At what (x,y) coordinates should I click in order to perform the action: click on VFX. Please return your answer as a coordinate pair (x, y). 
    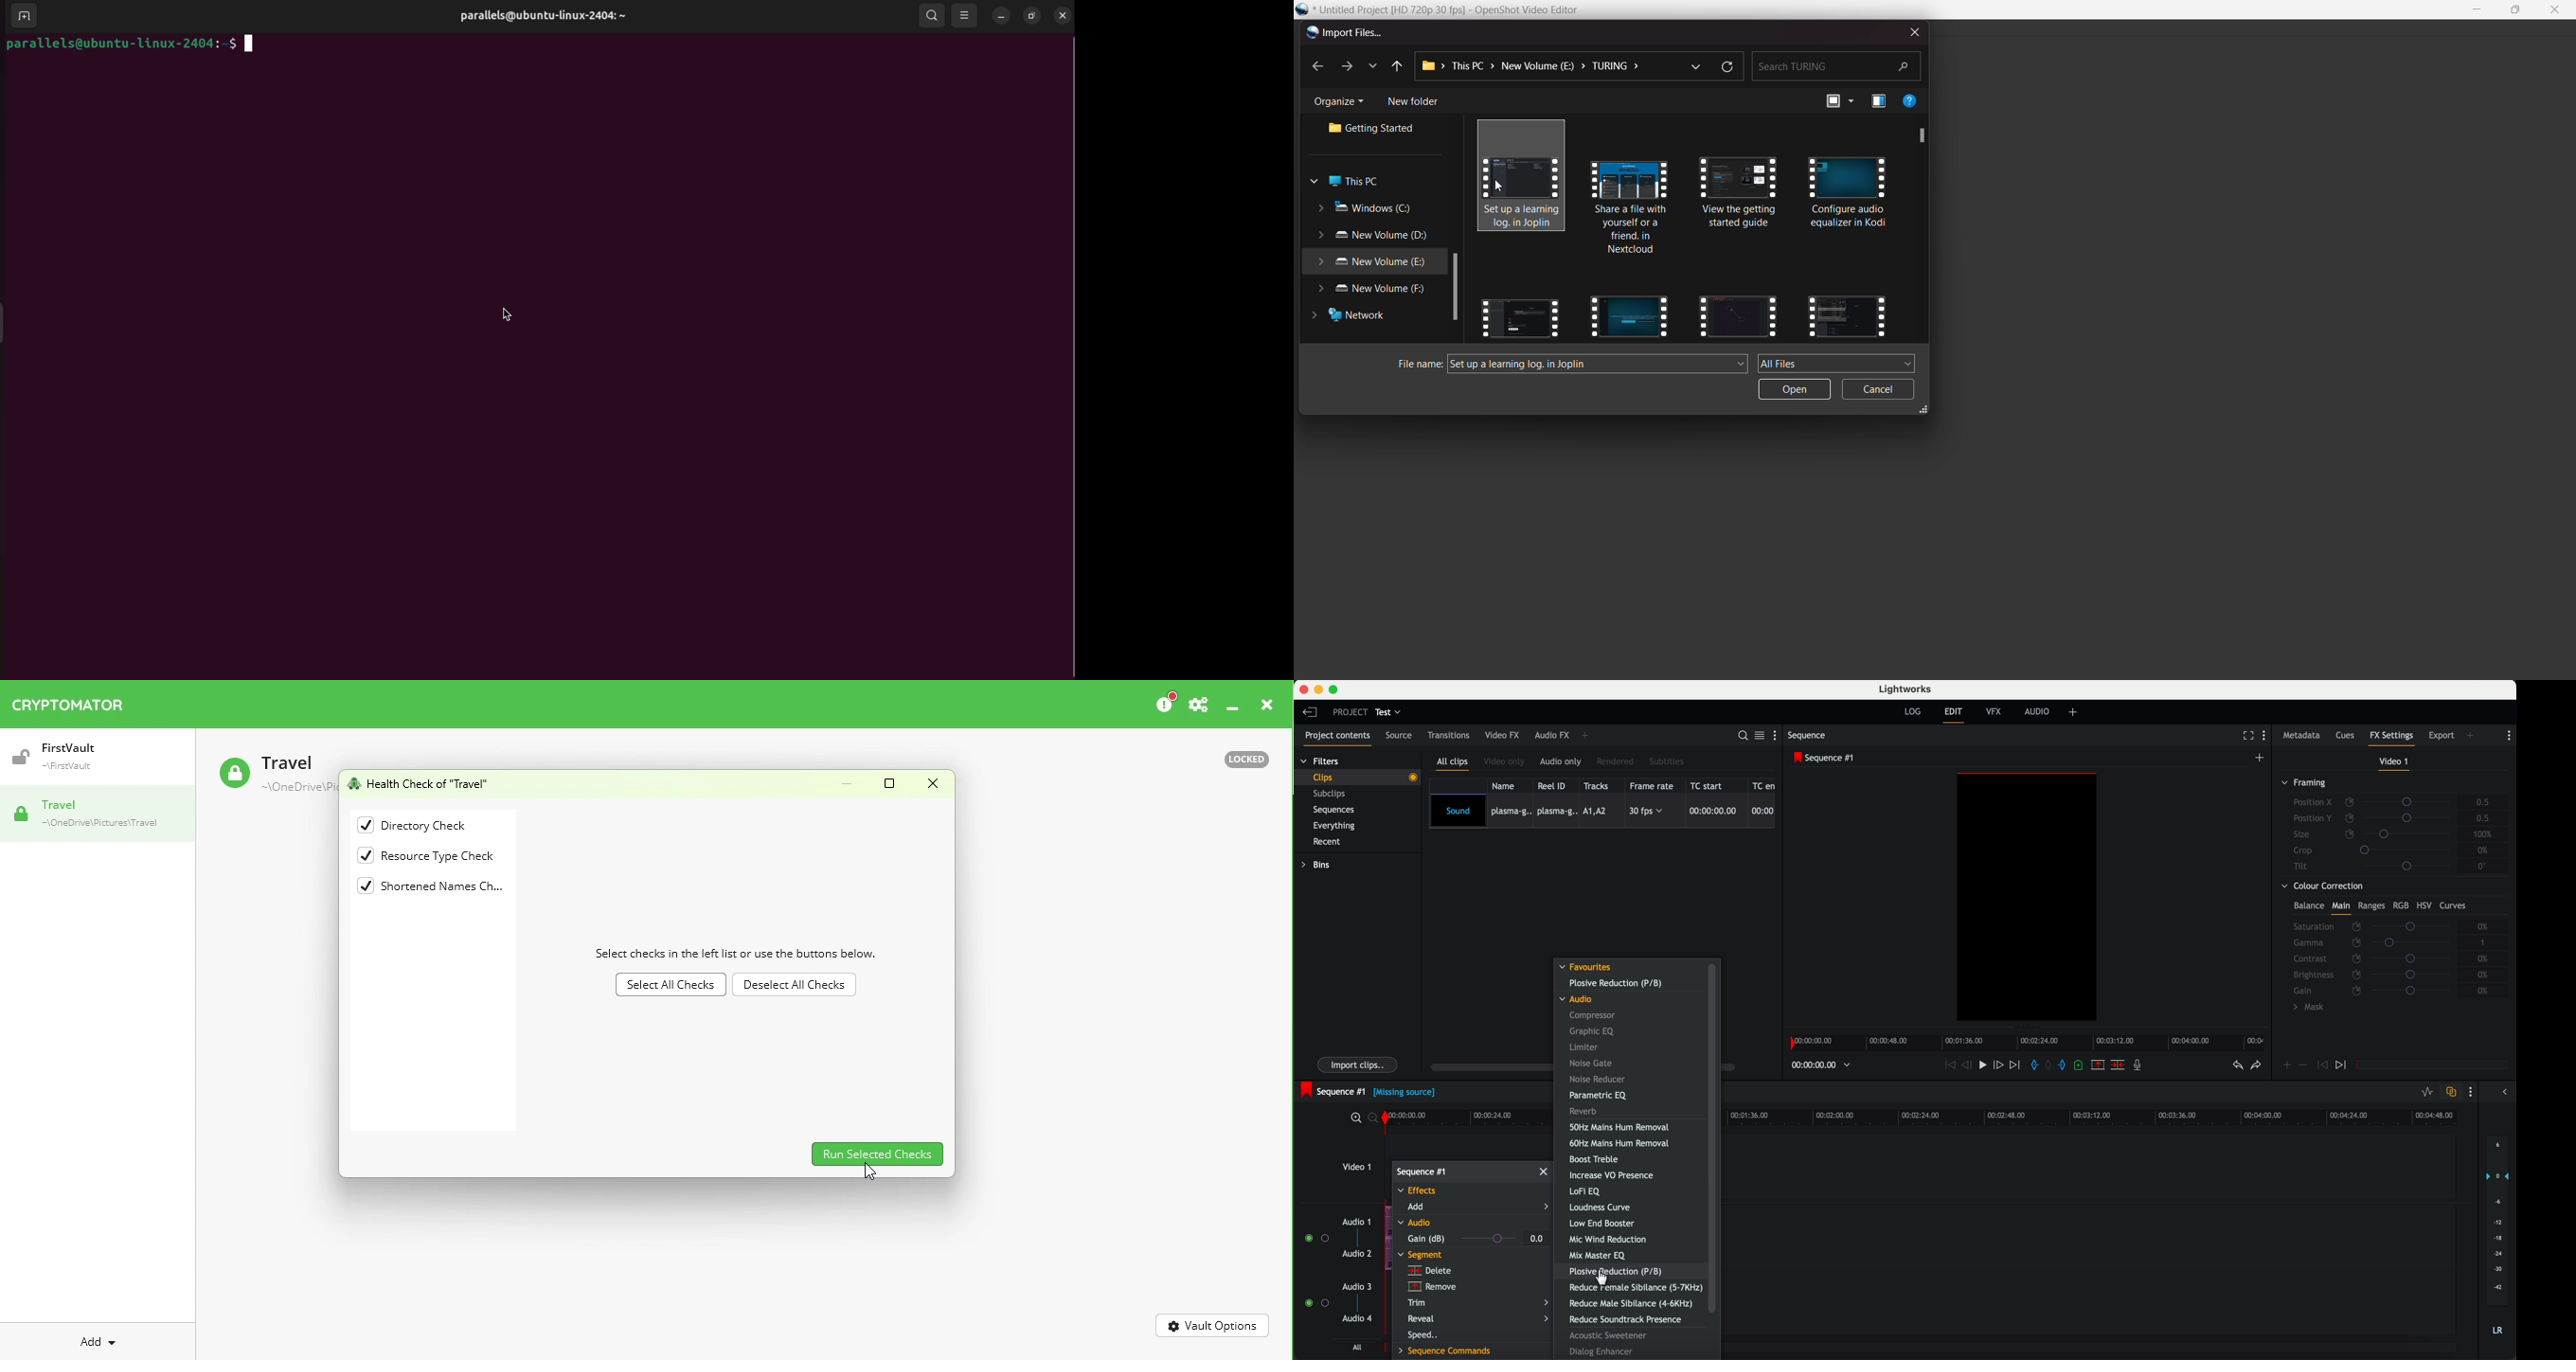
    Looking at the image, I should click on (1996, 713).